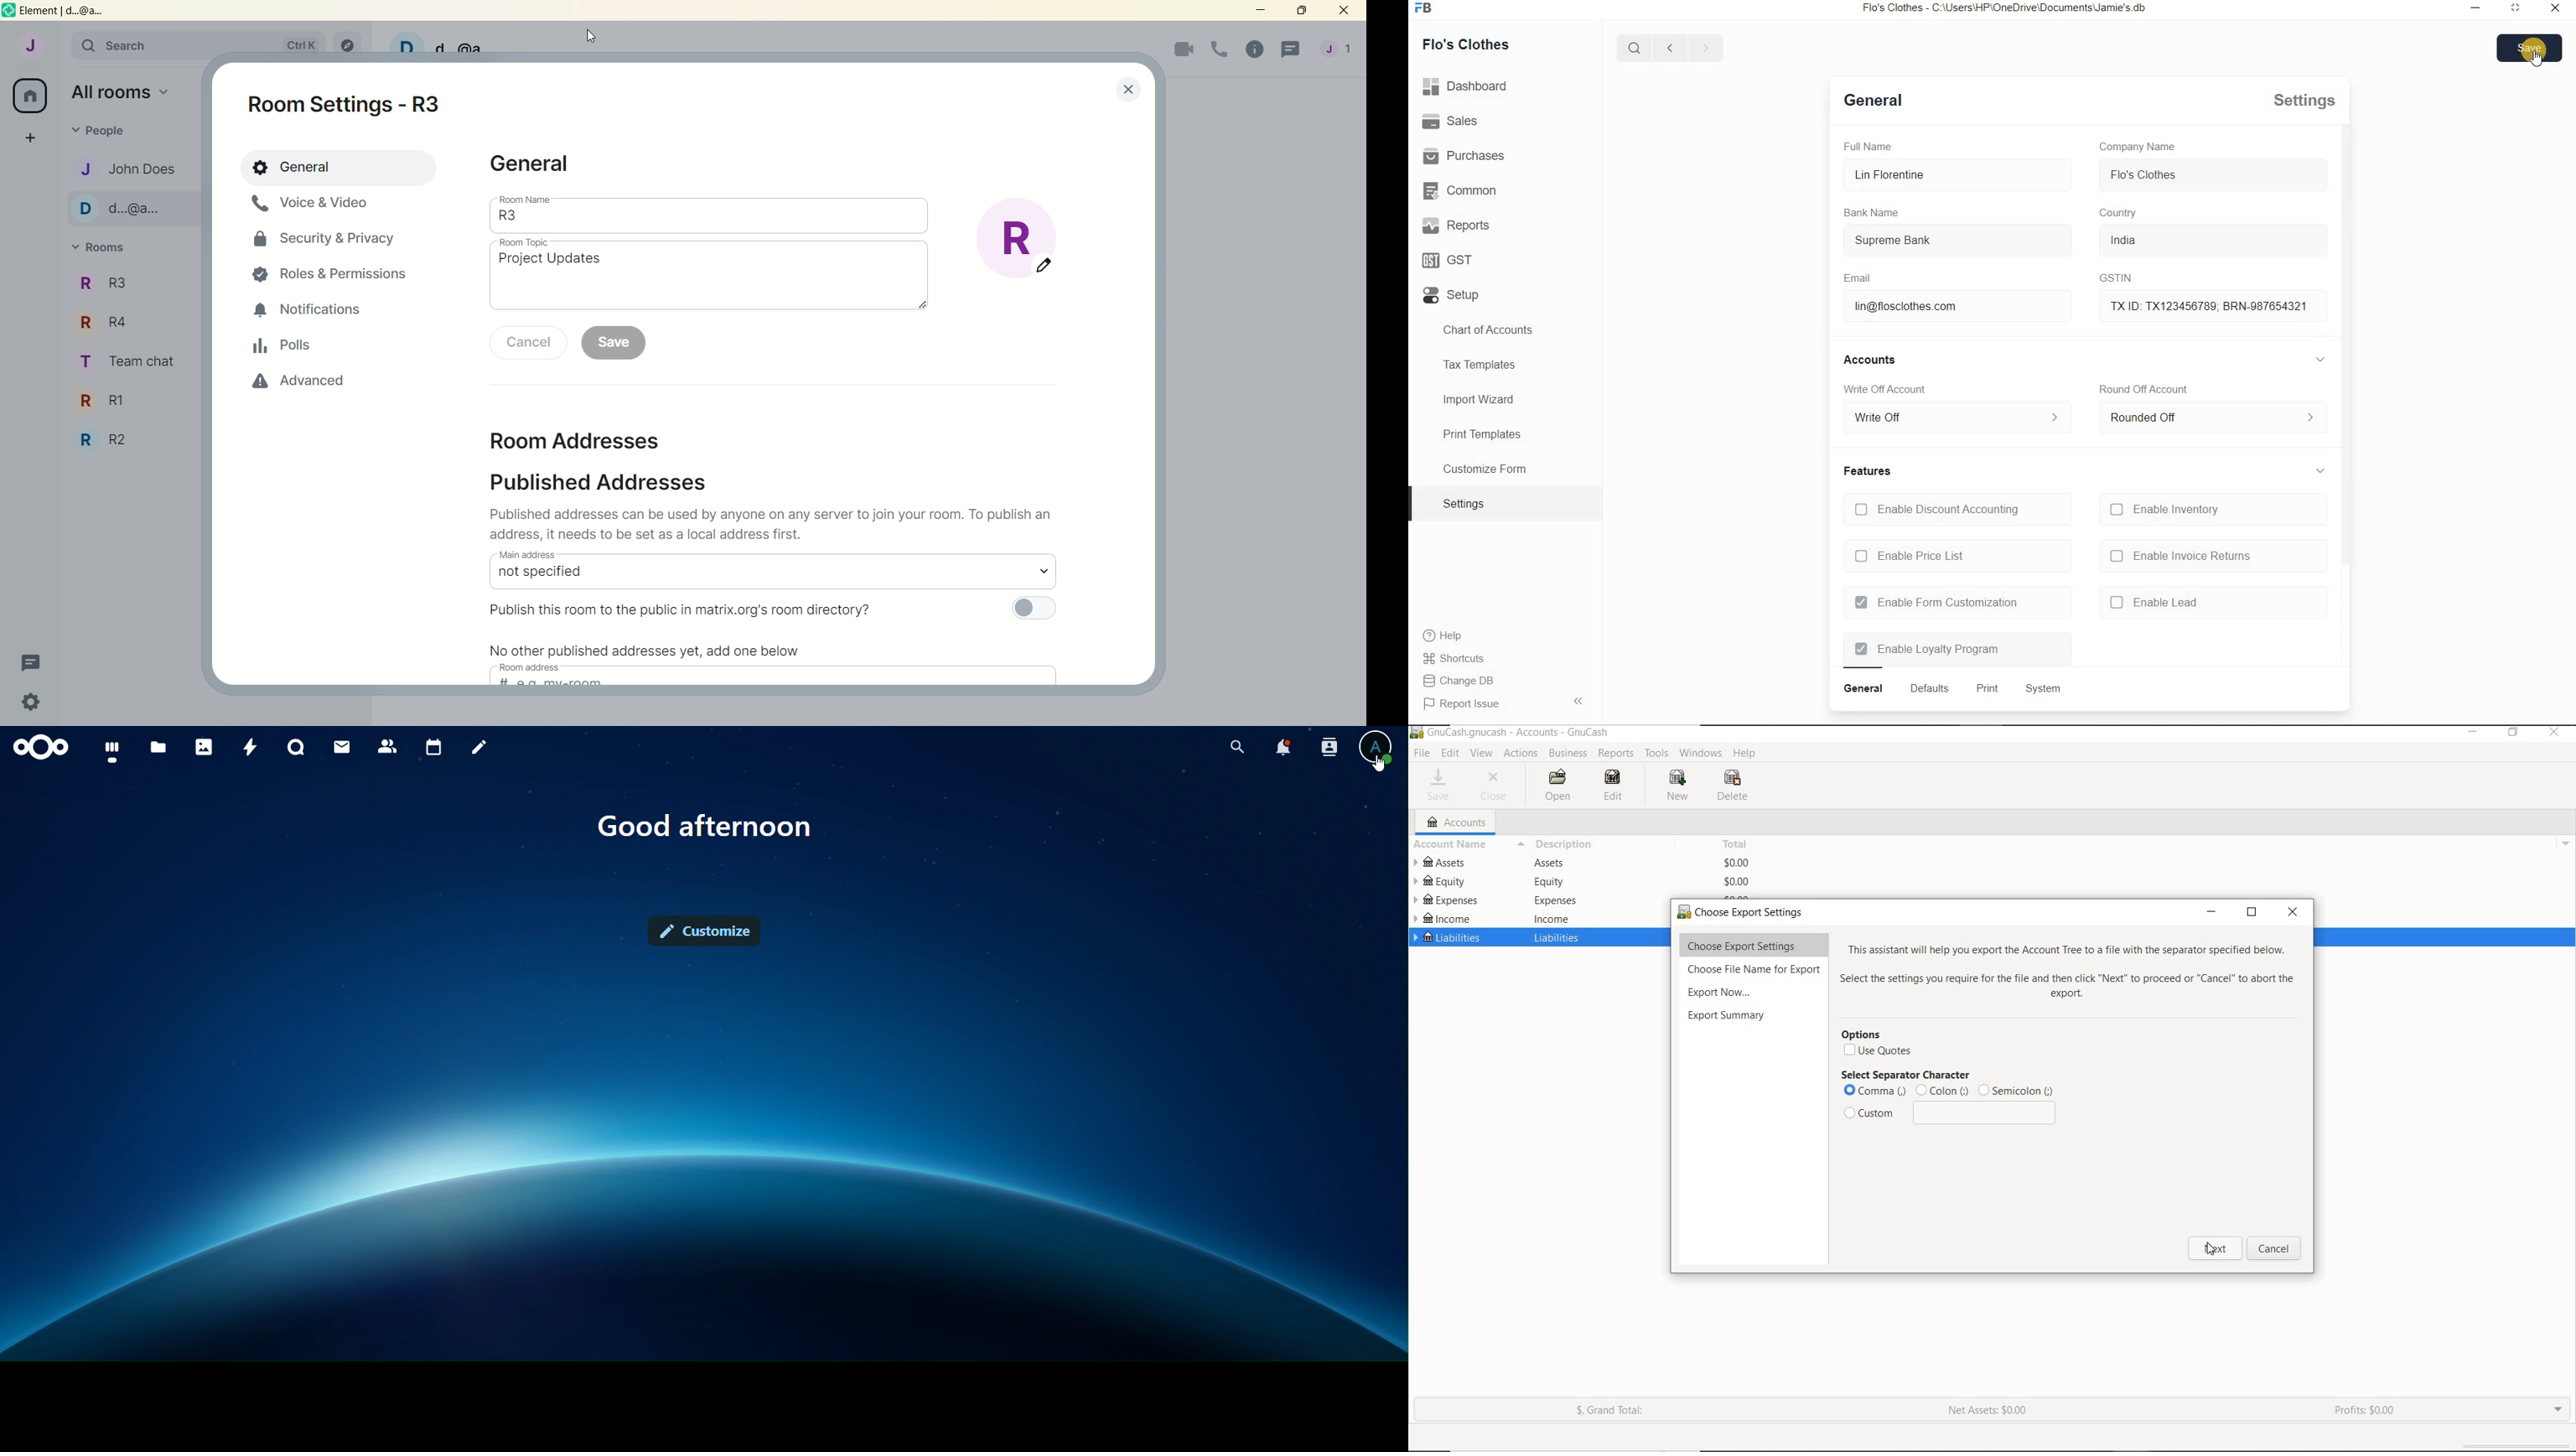 The width and height of the screenshot is (2576, 1456). Describe the element at coordinates (1668, 48) in the screenshot. I see `previous` at that location.